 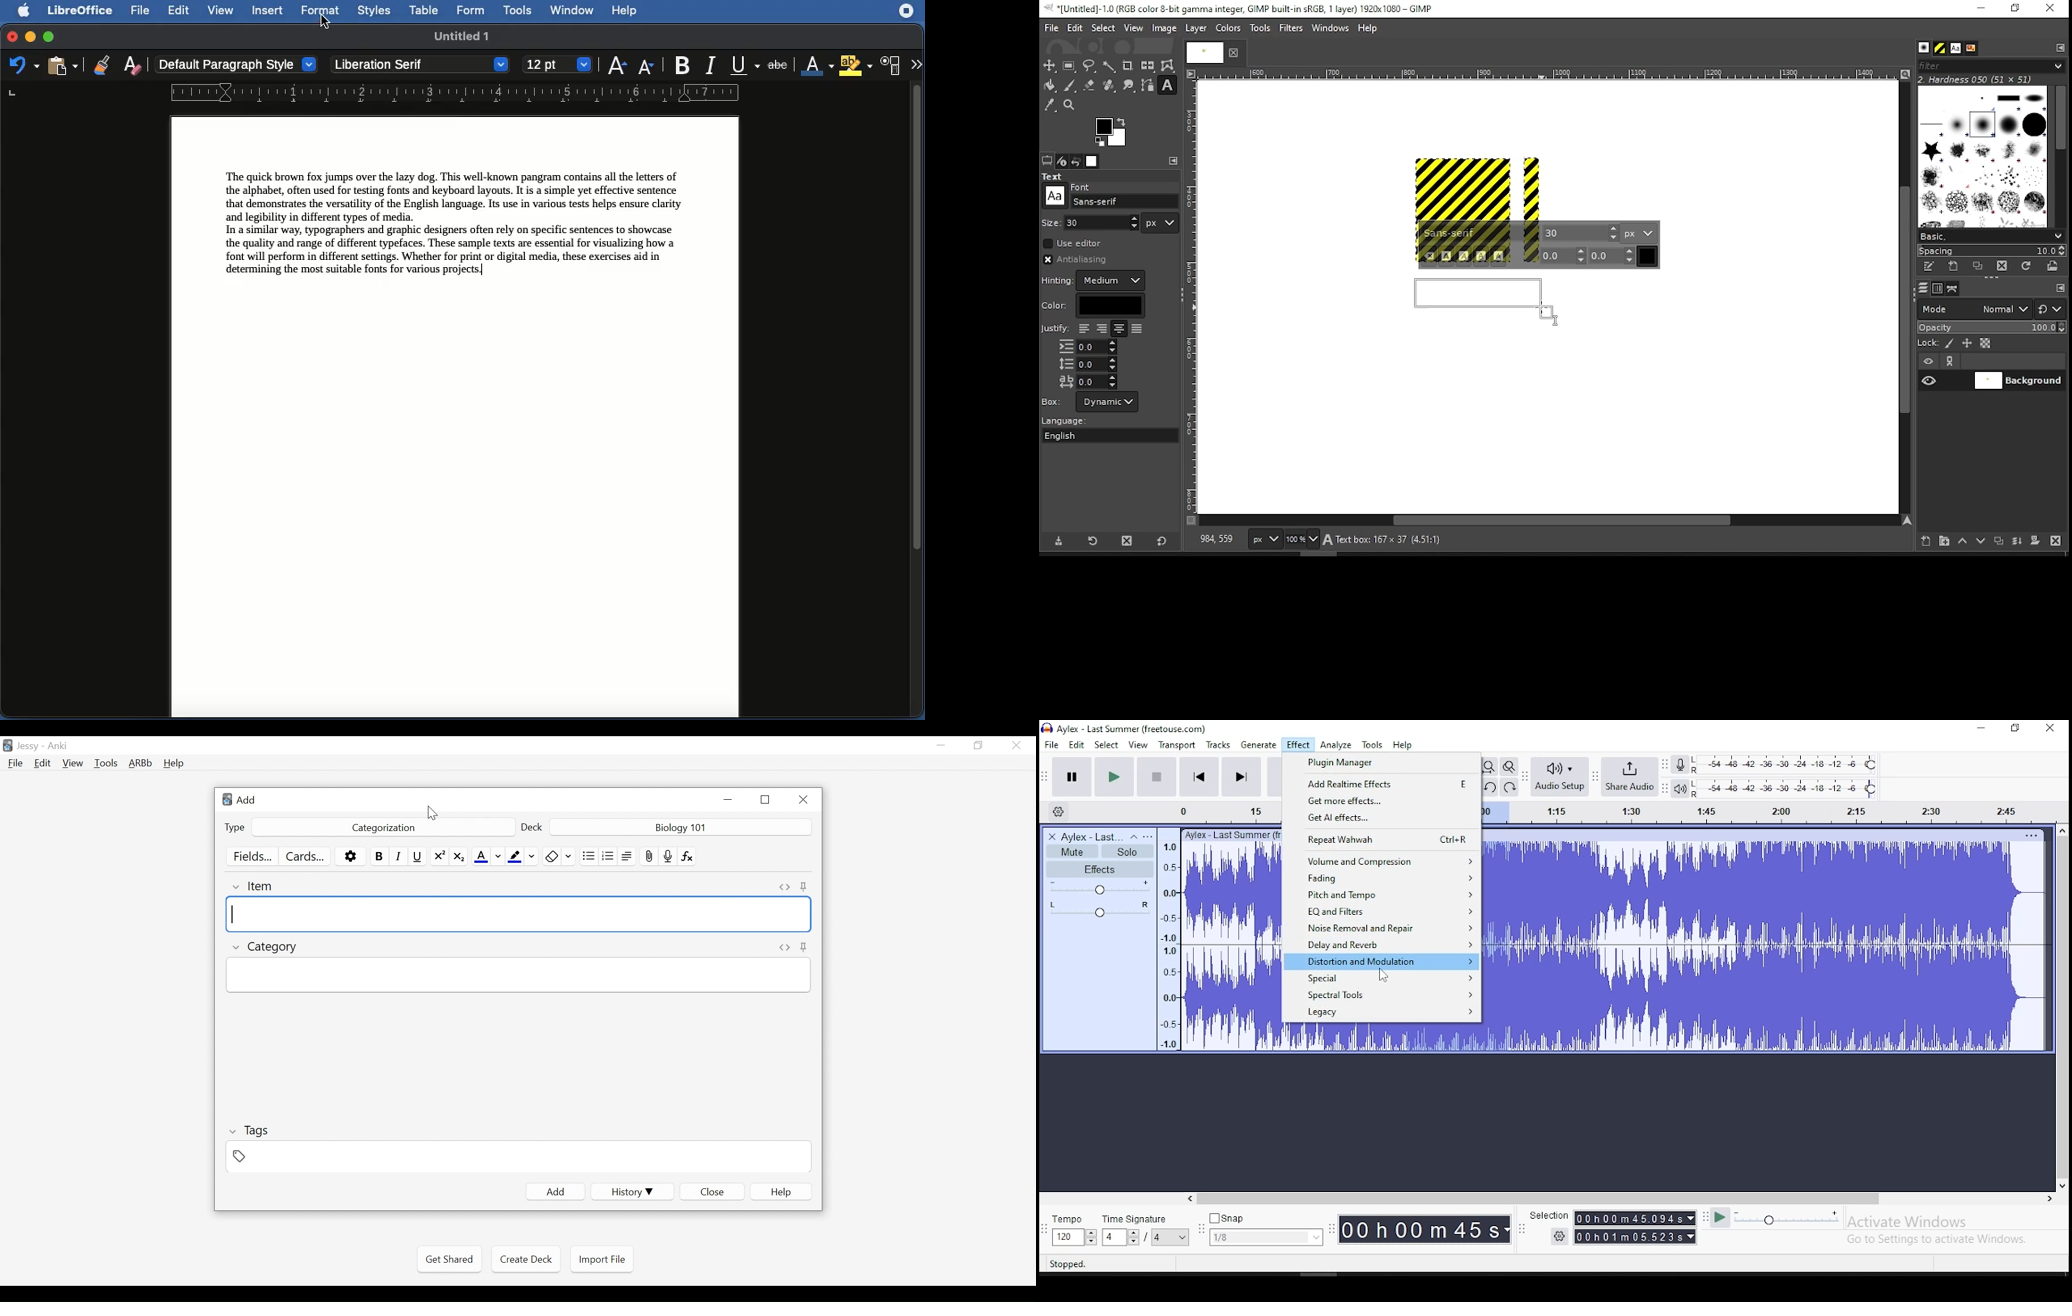 I want to click on icon and file name, so click(x=1125, y=728).